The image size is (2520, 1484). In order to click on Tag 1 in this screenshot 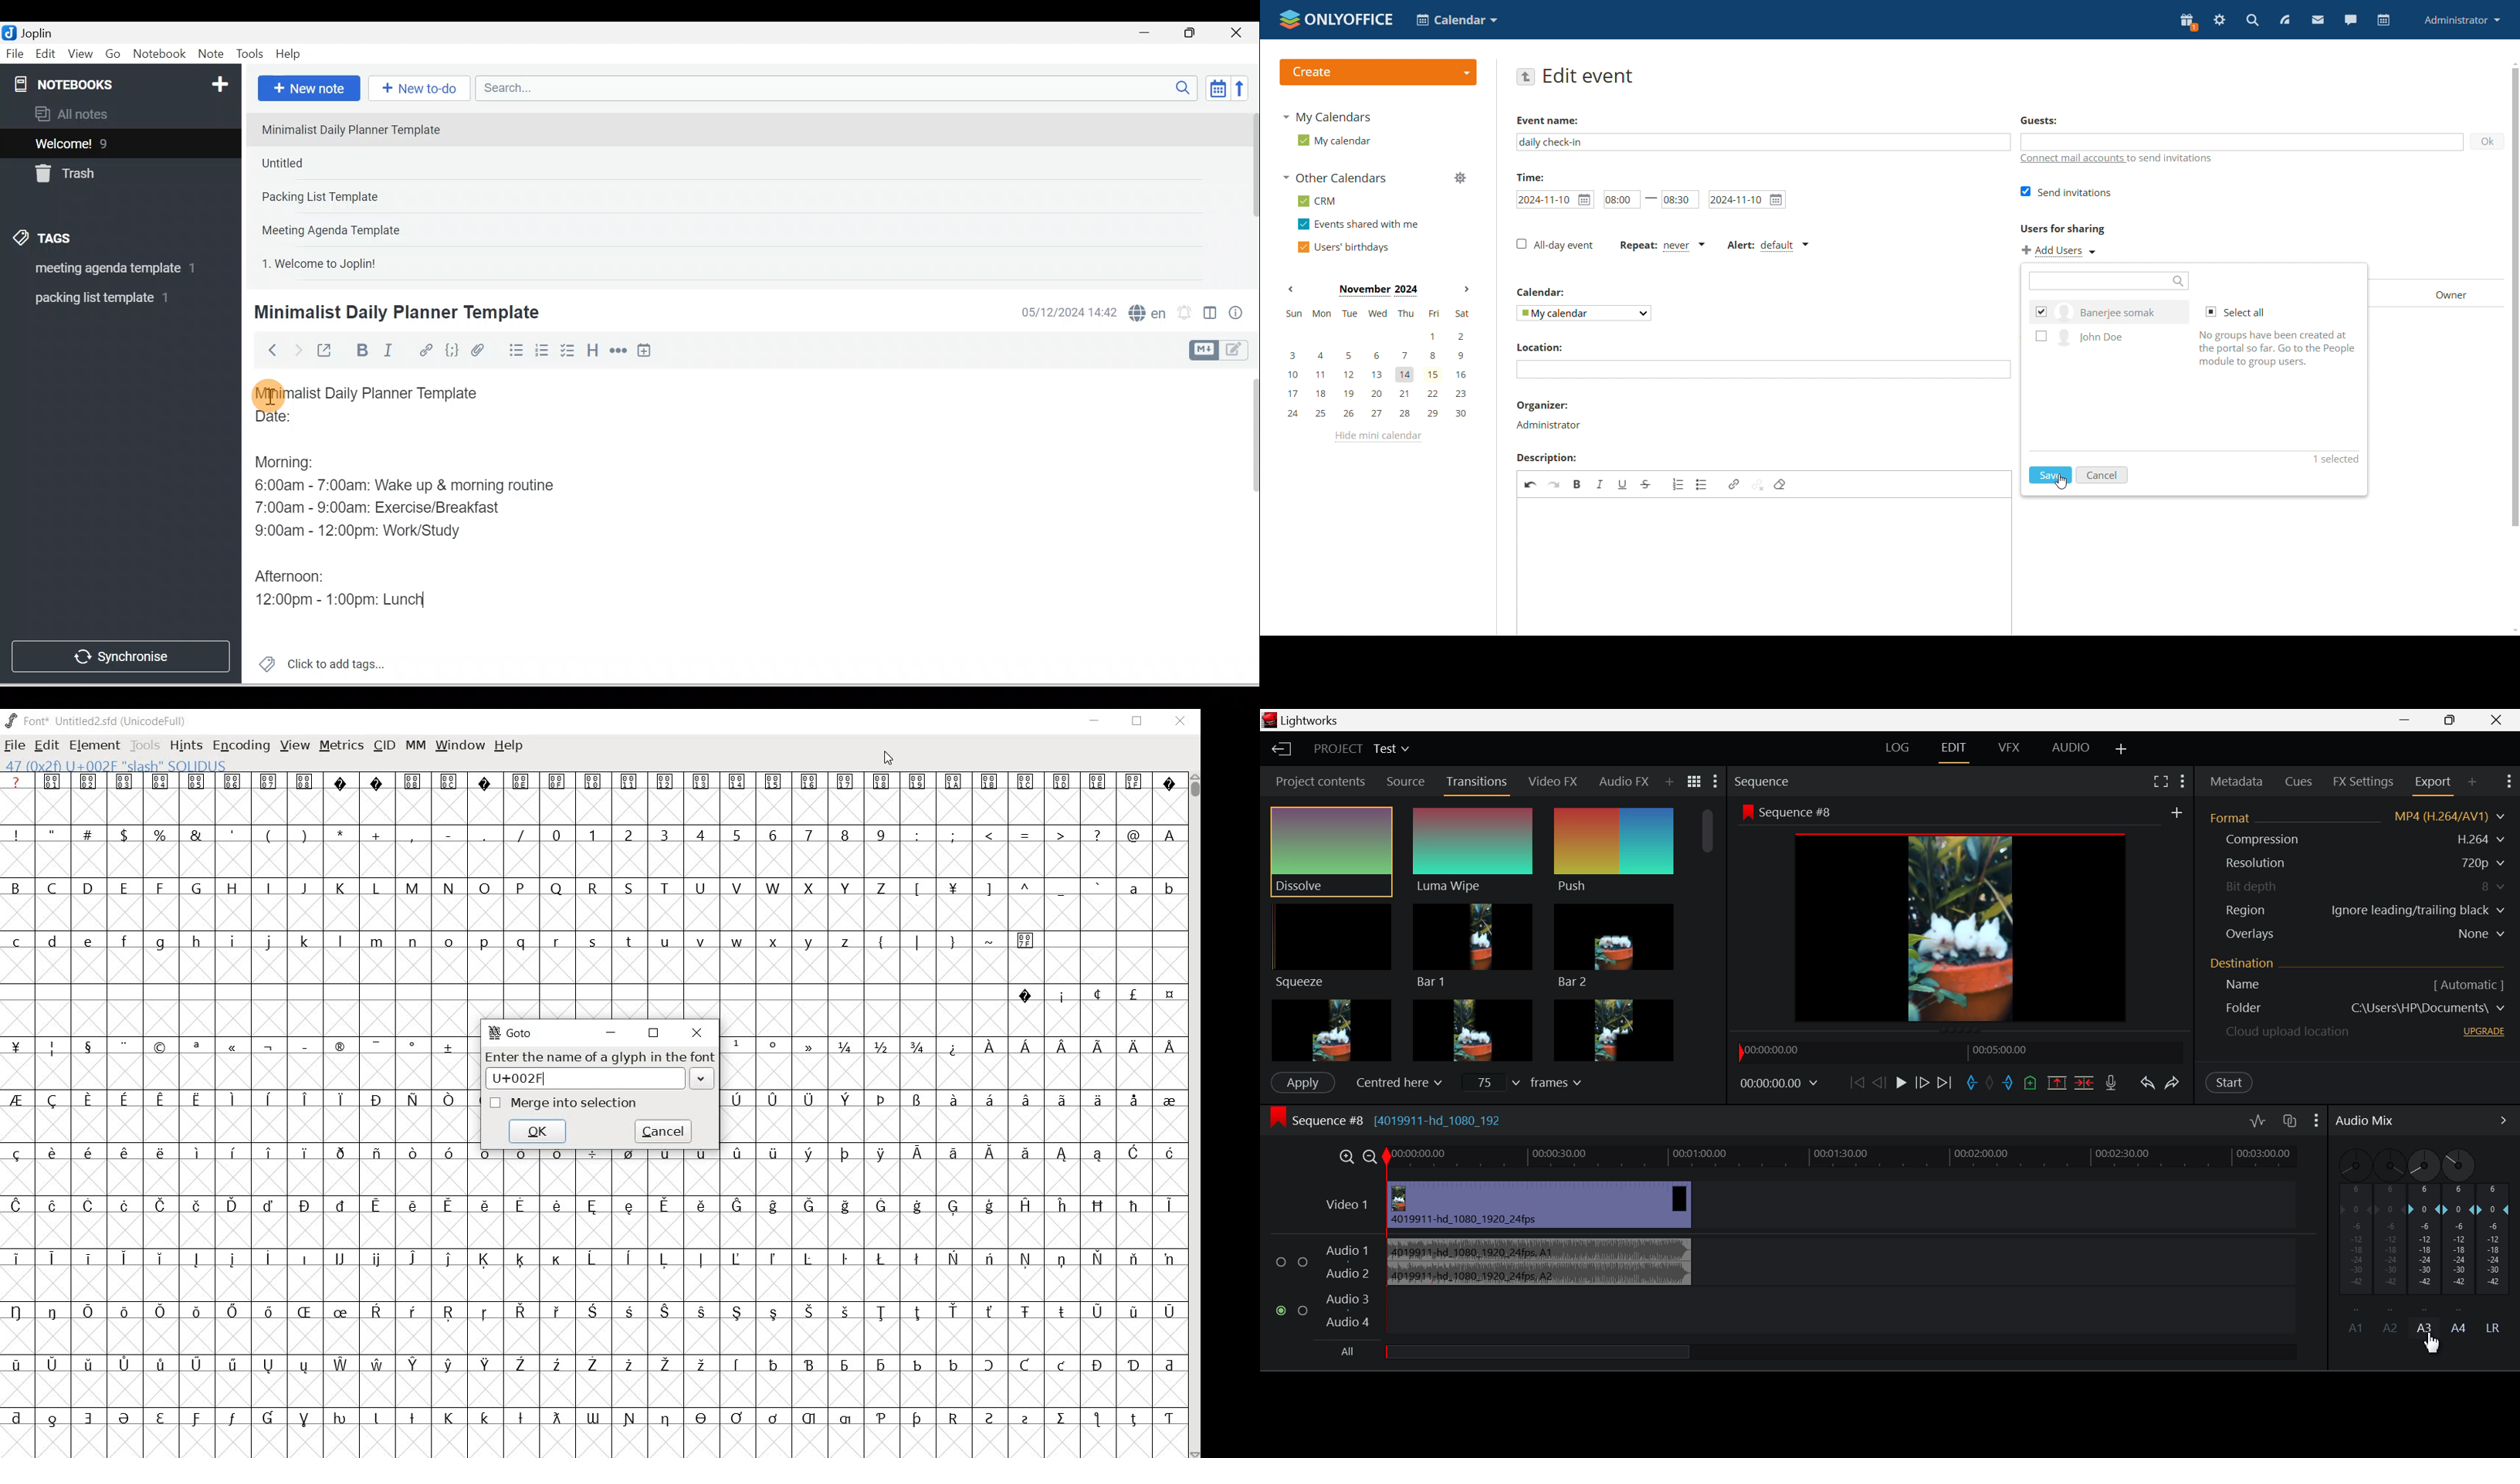, I will do `click(103, 269)`.